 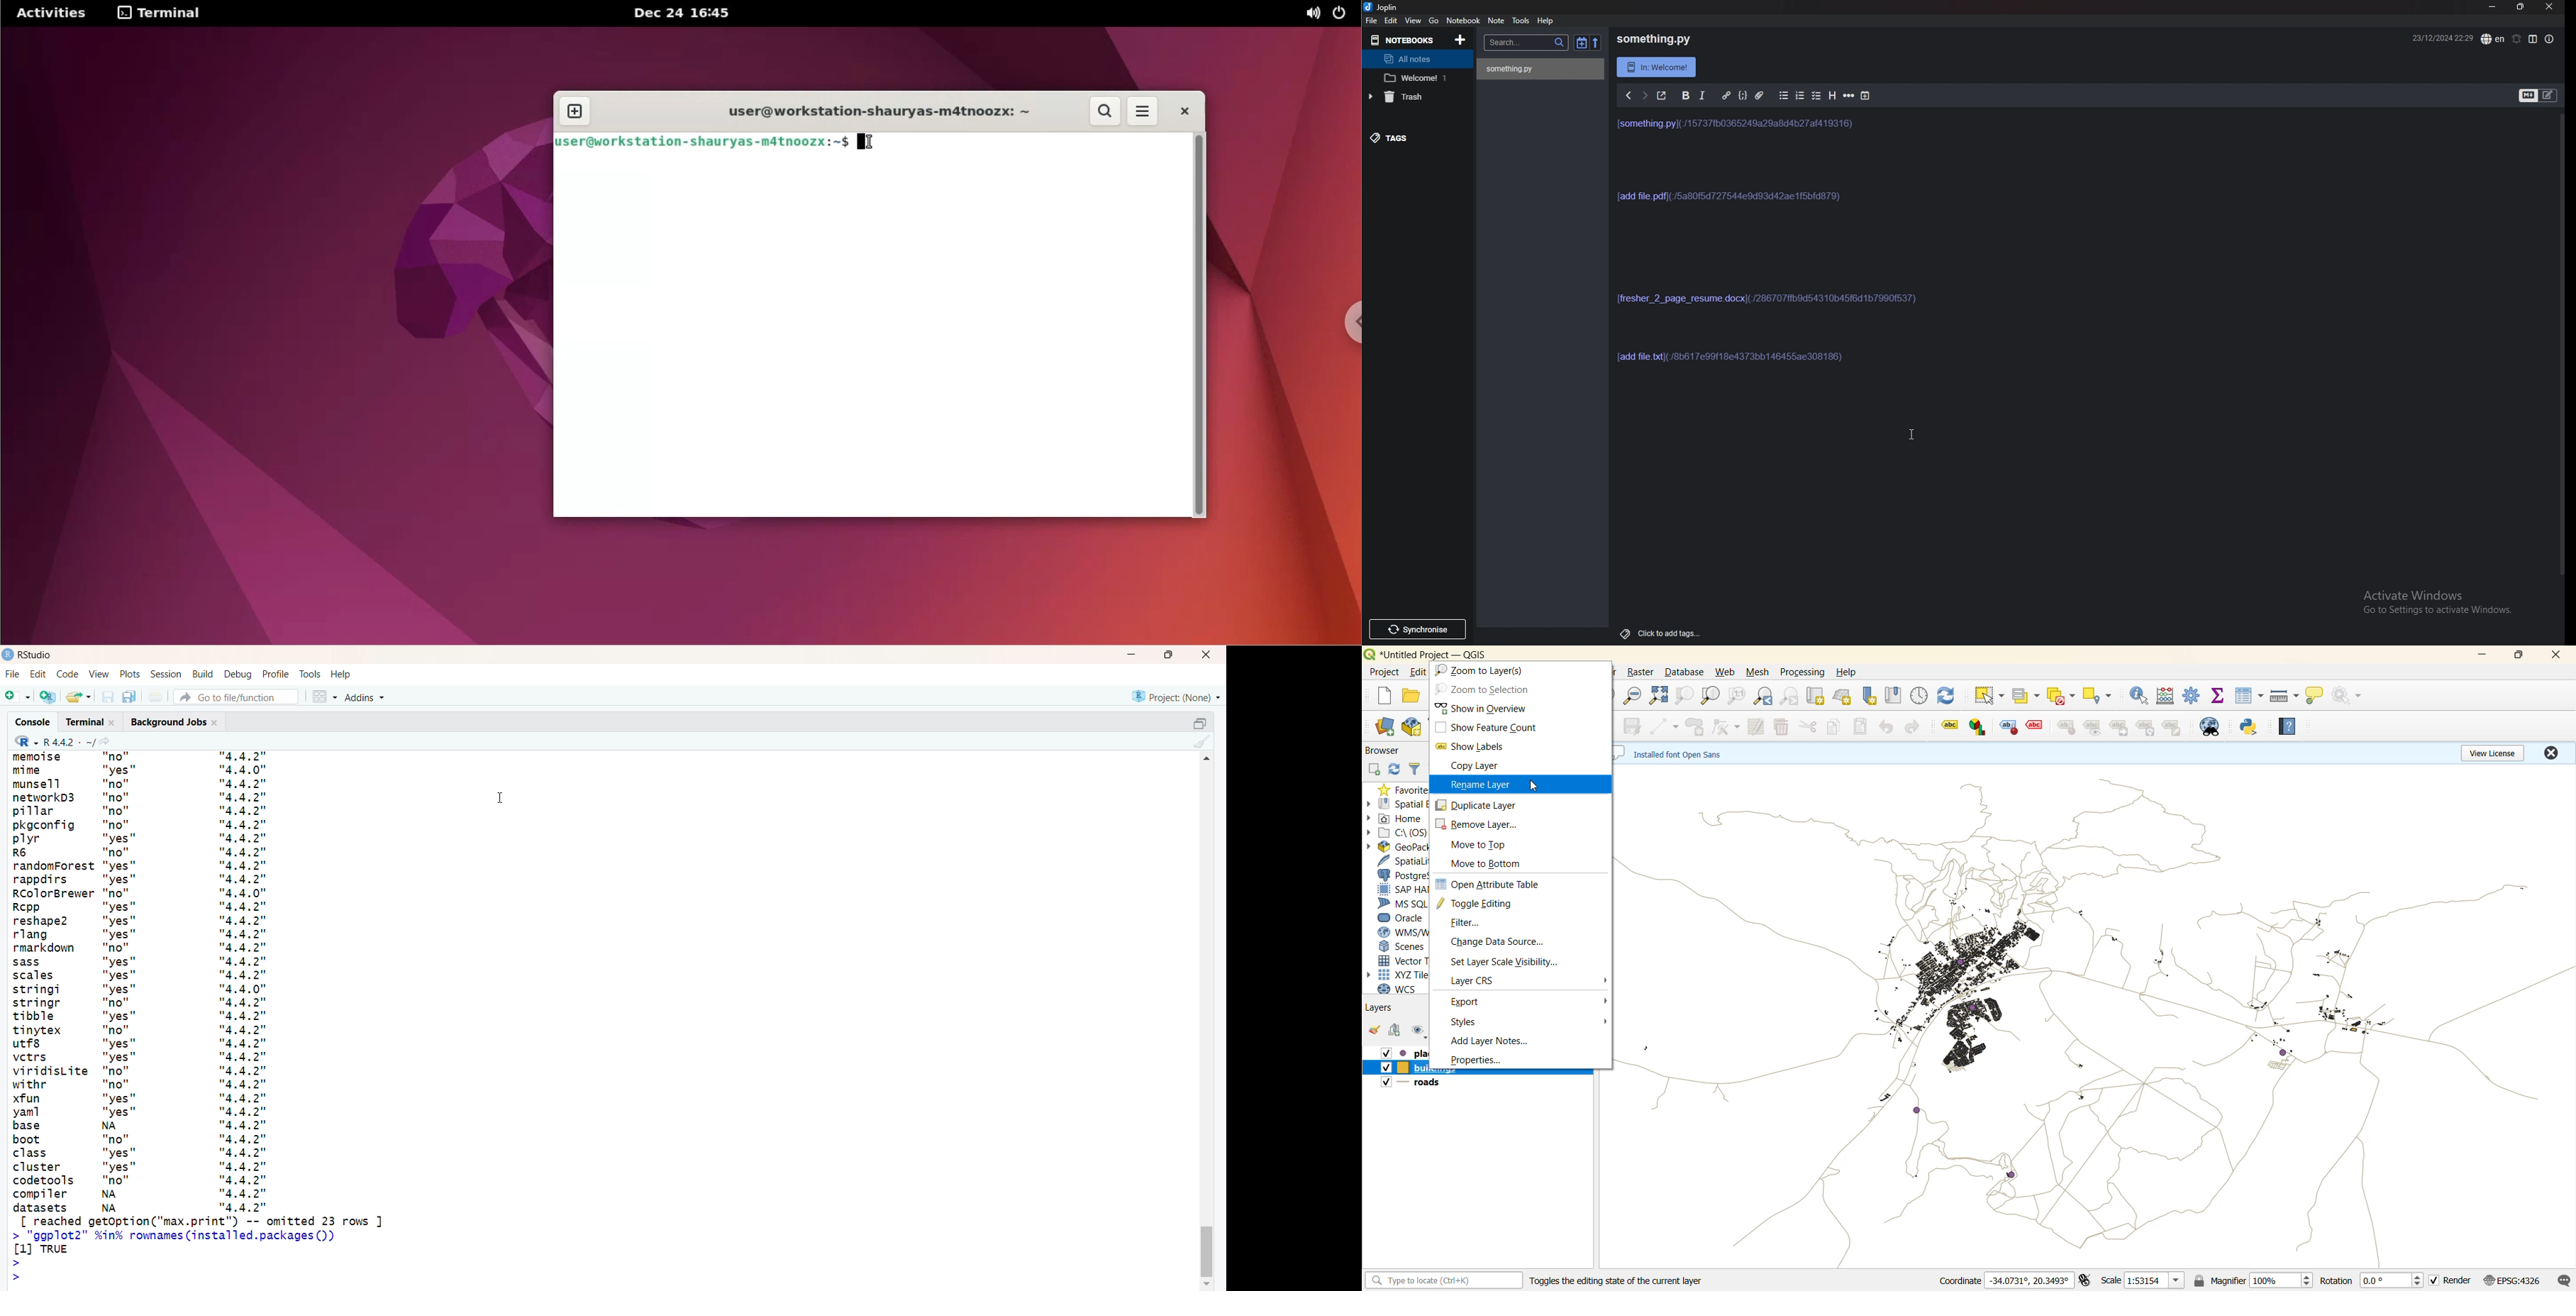 What do you see at coordinates (90, 721) in the screenshot?
I see `terminal` at bounding box center [90, 721].